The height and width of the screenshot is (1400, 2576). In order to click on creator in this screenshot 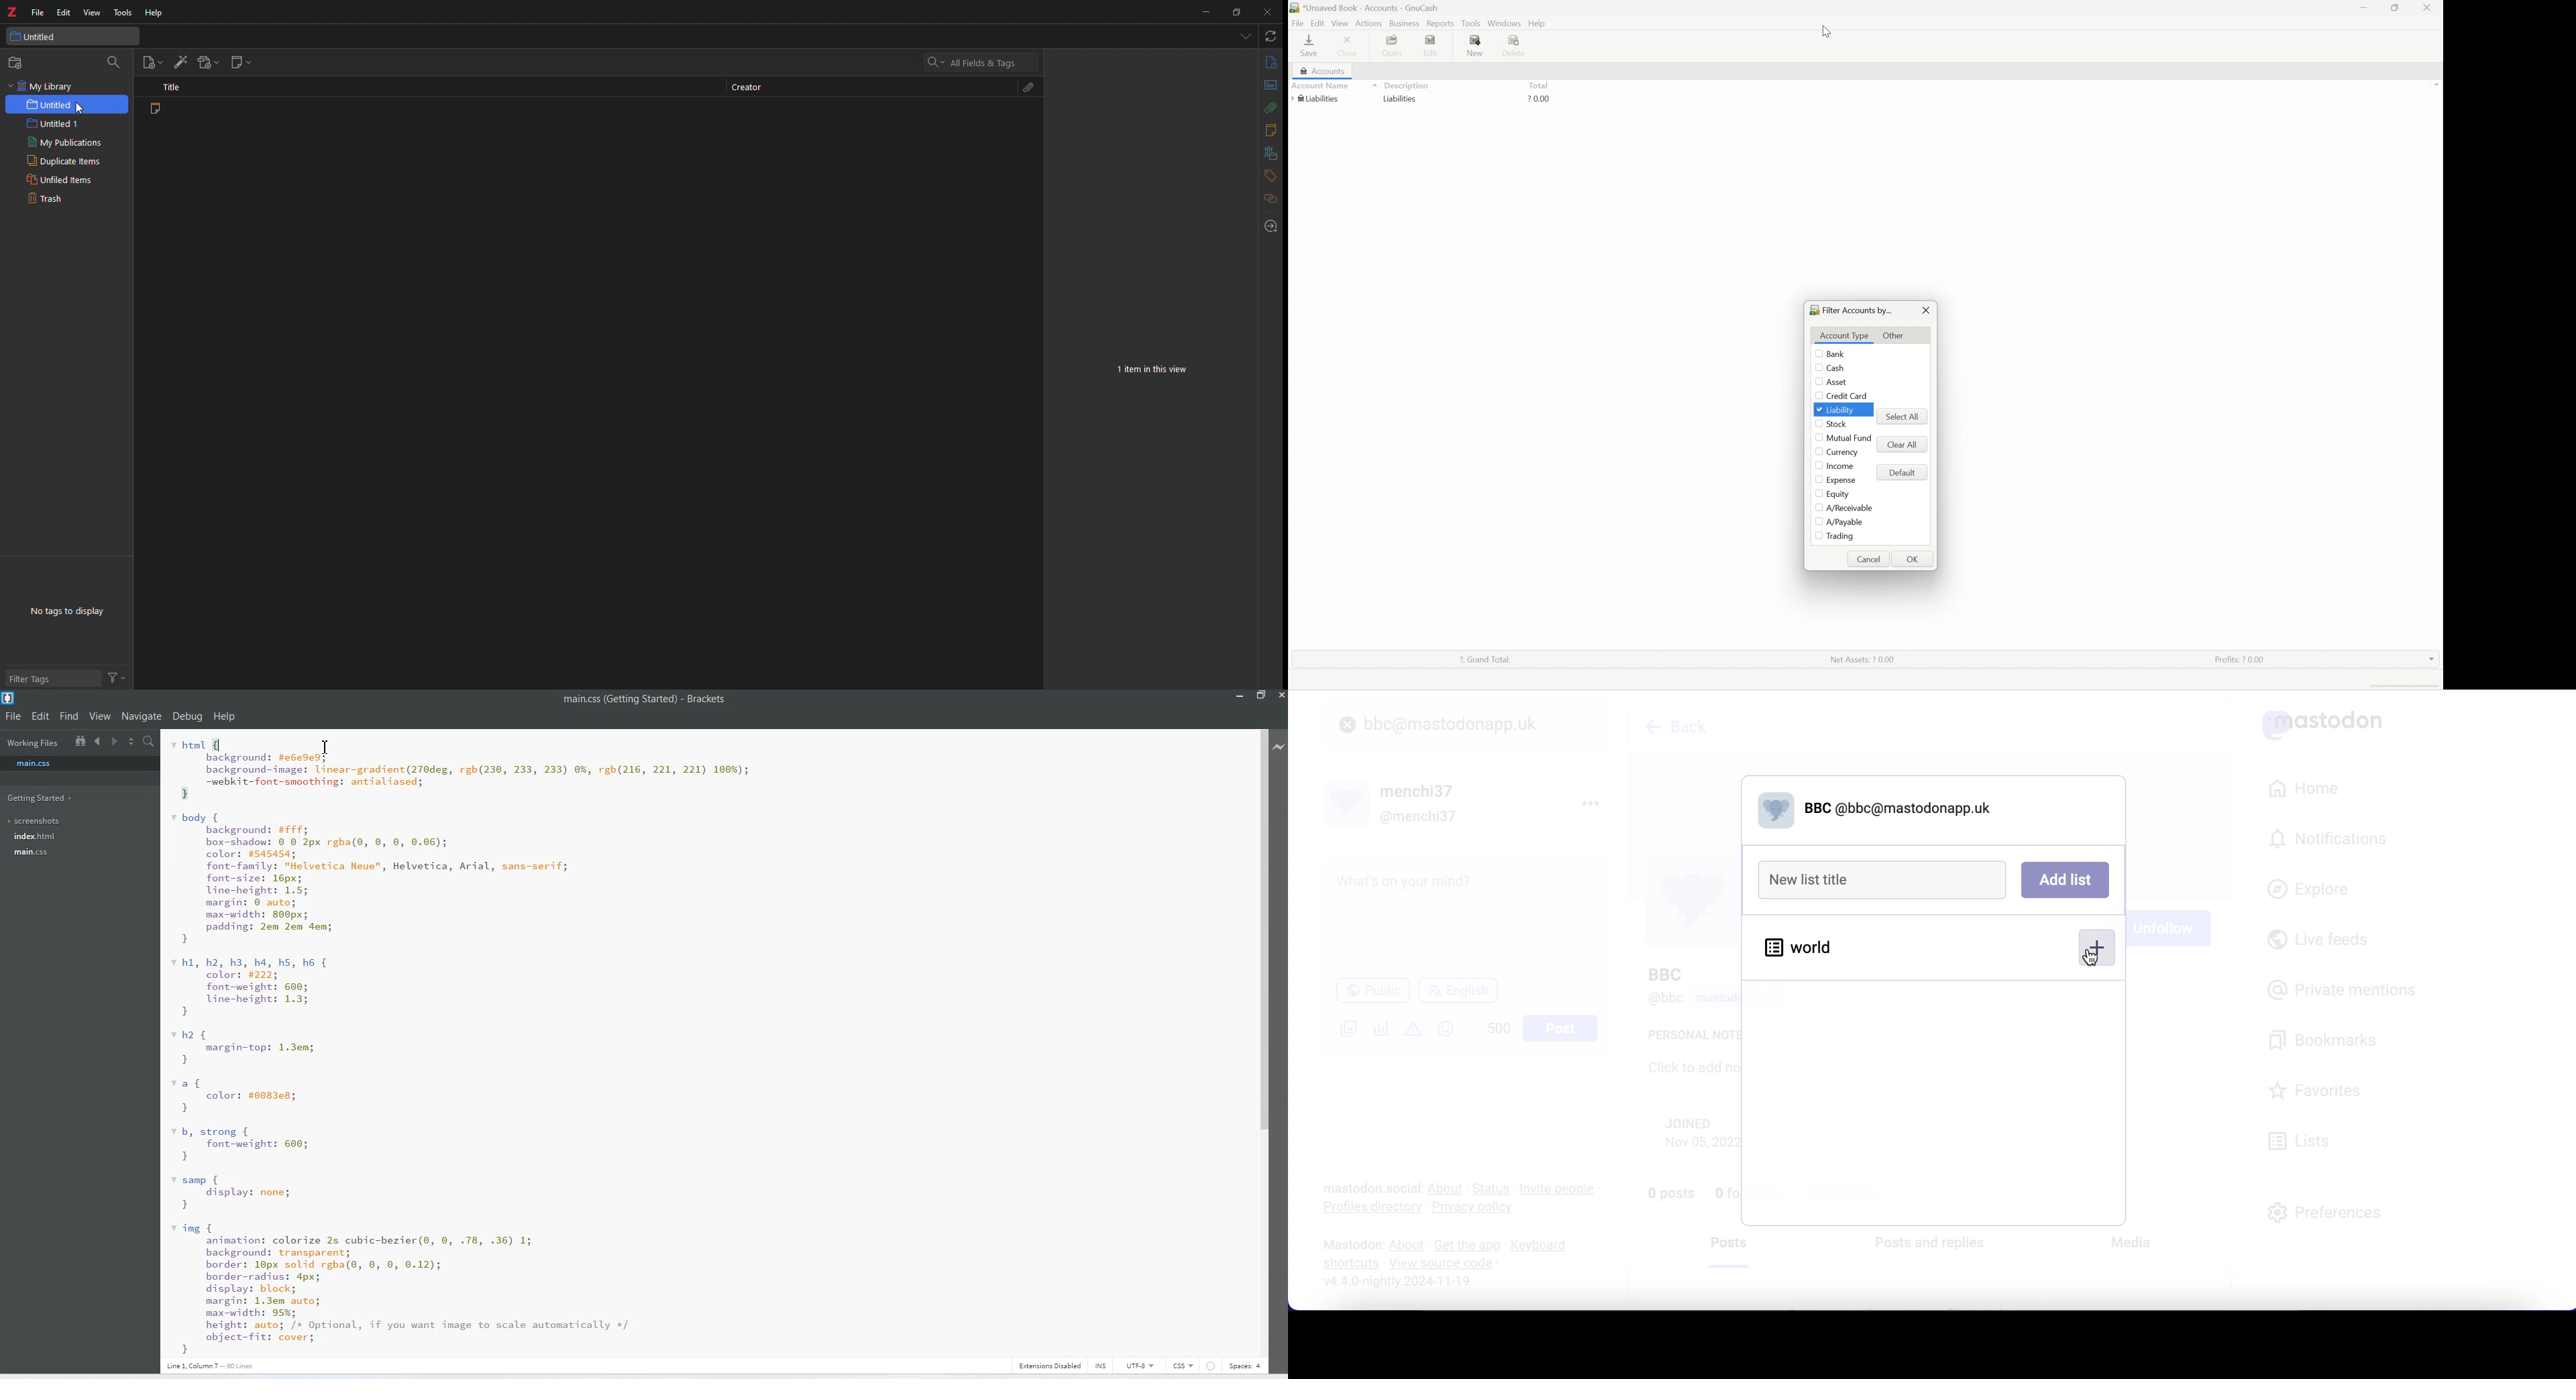, I will do `click(748, 86)`.